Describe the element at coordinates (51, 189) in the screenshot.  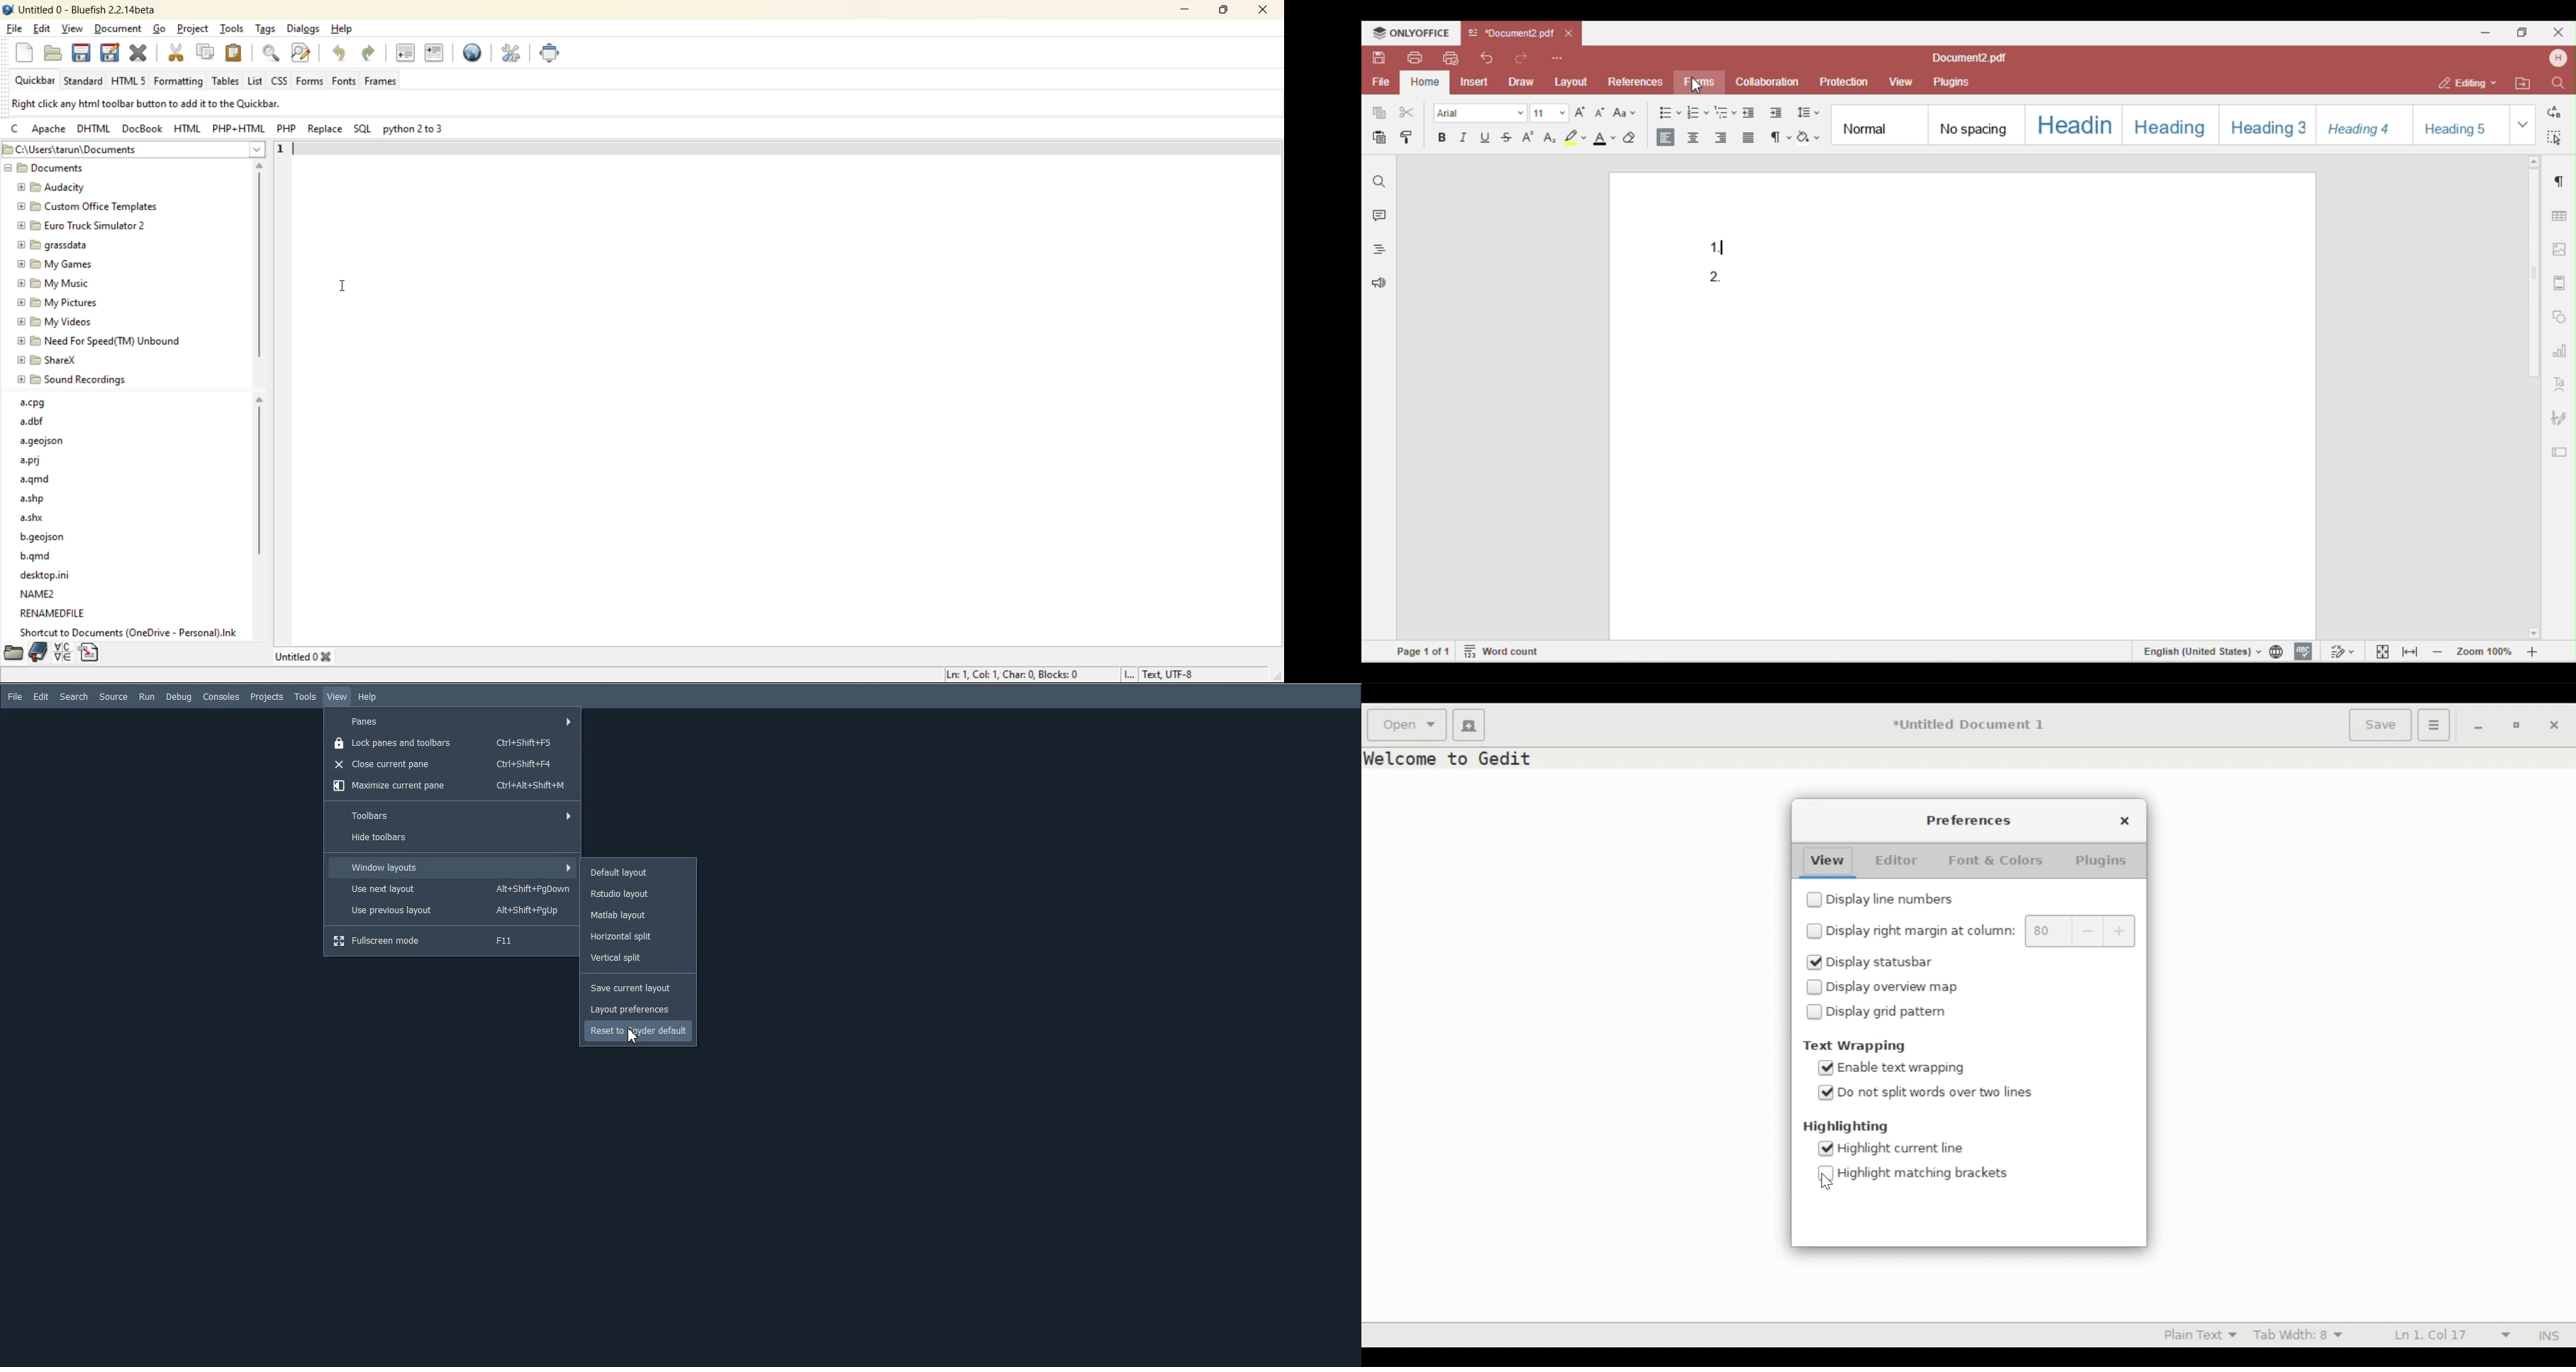
I see `audacity` at that location.